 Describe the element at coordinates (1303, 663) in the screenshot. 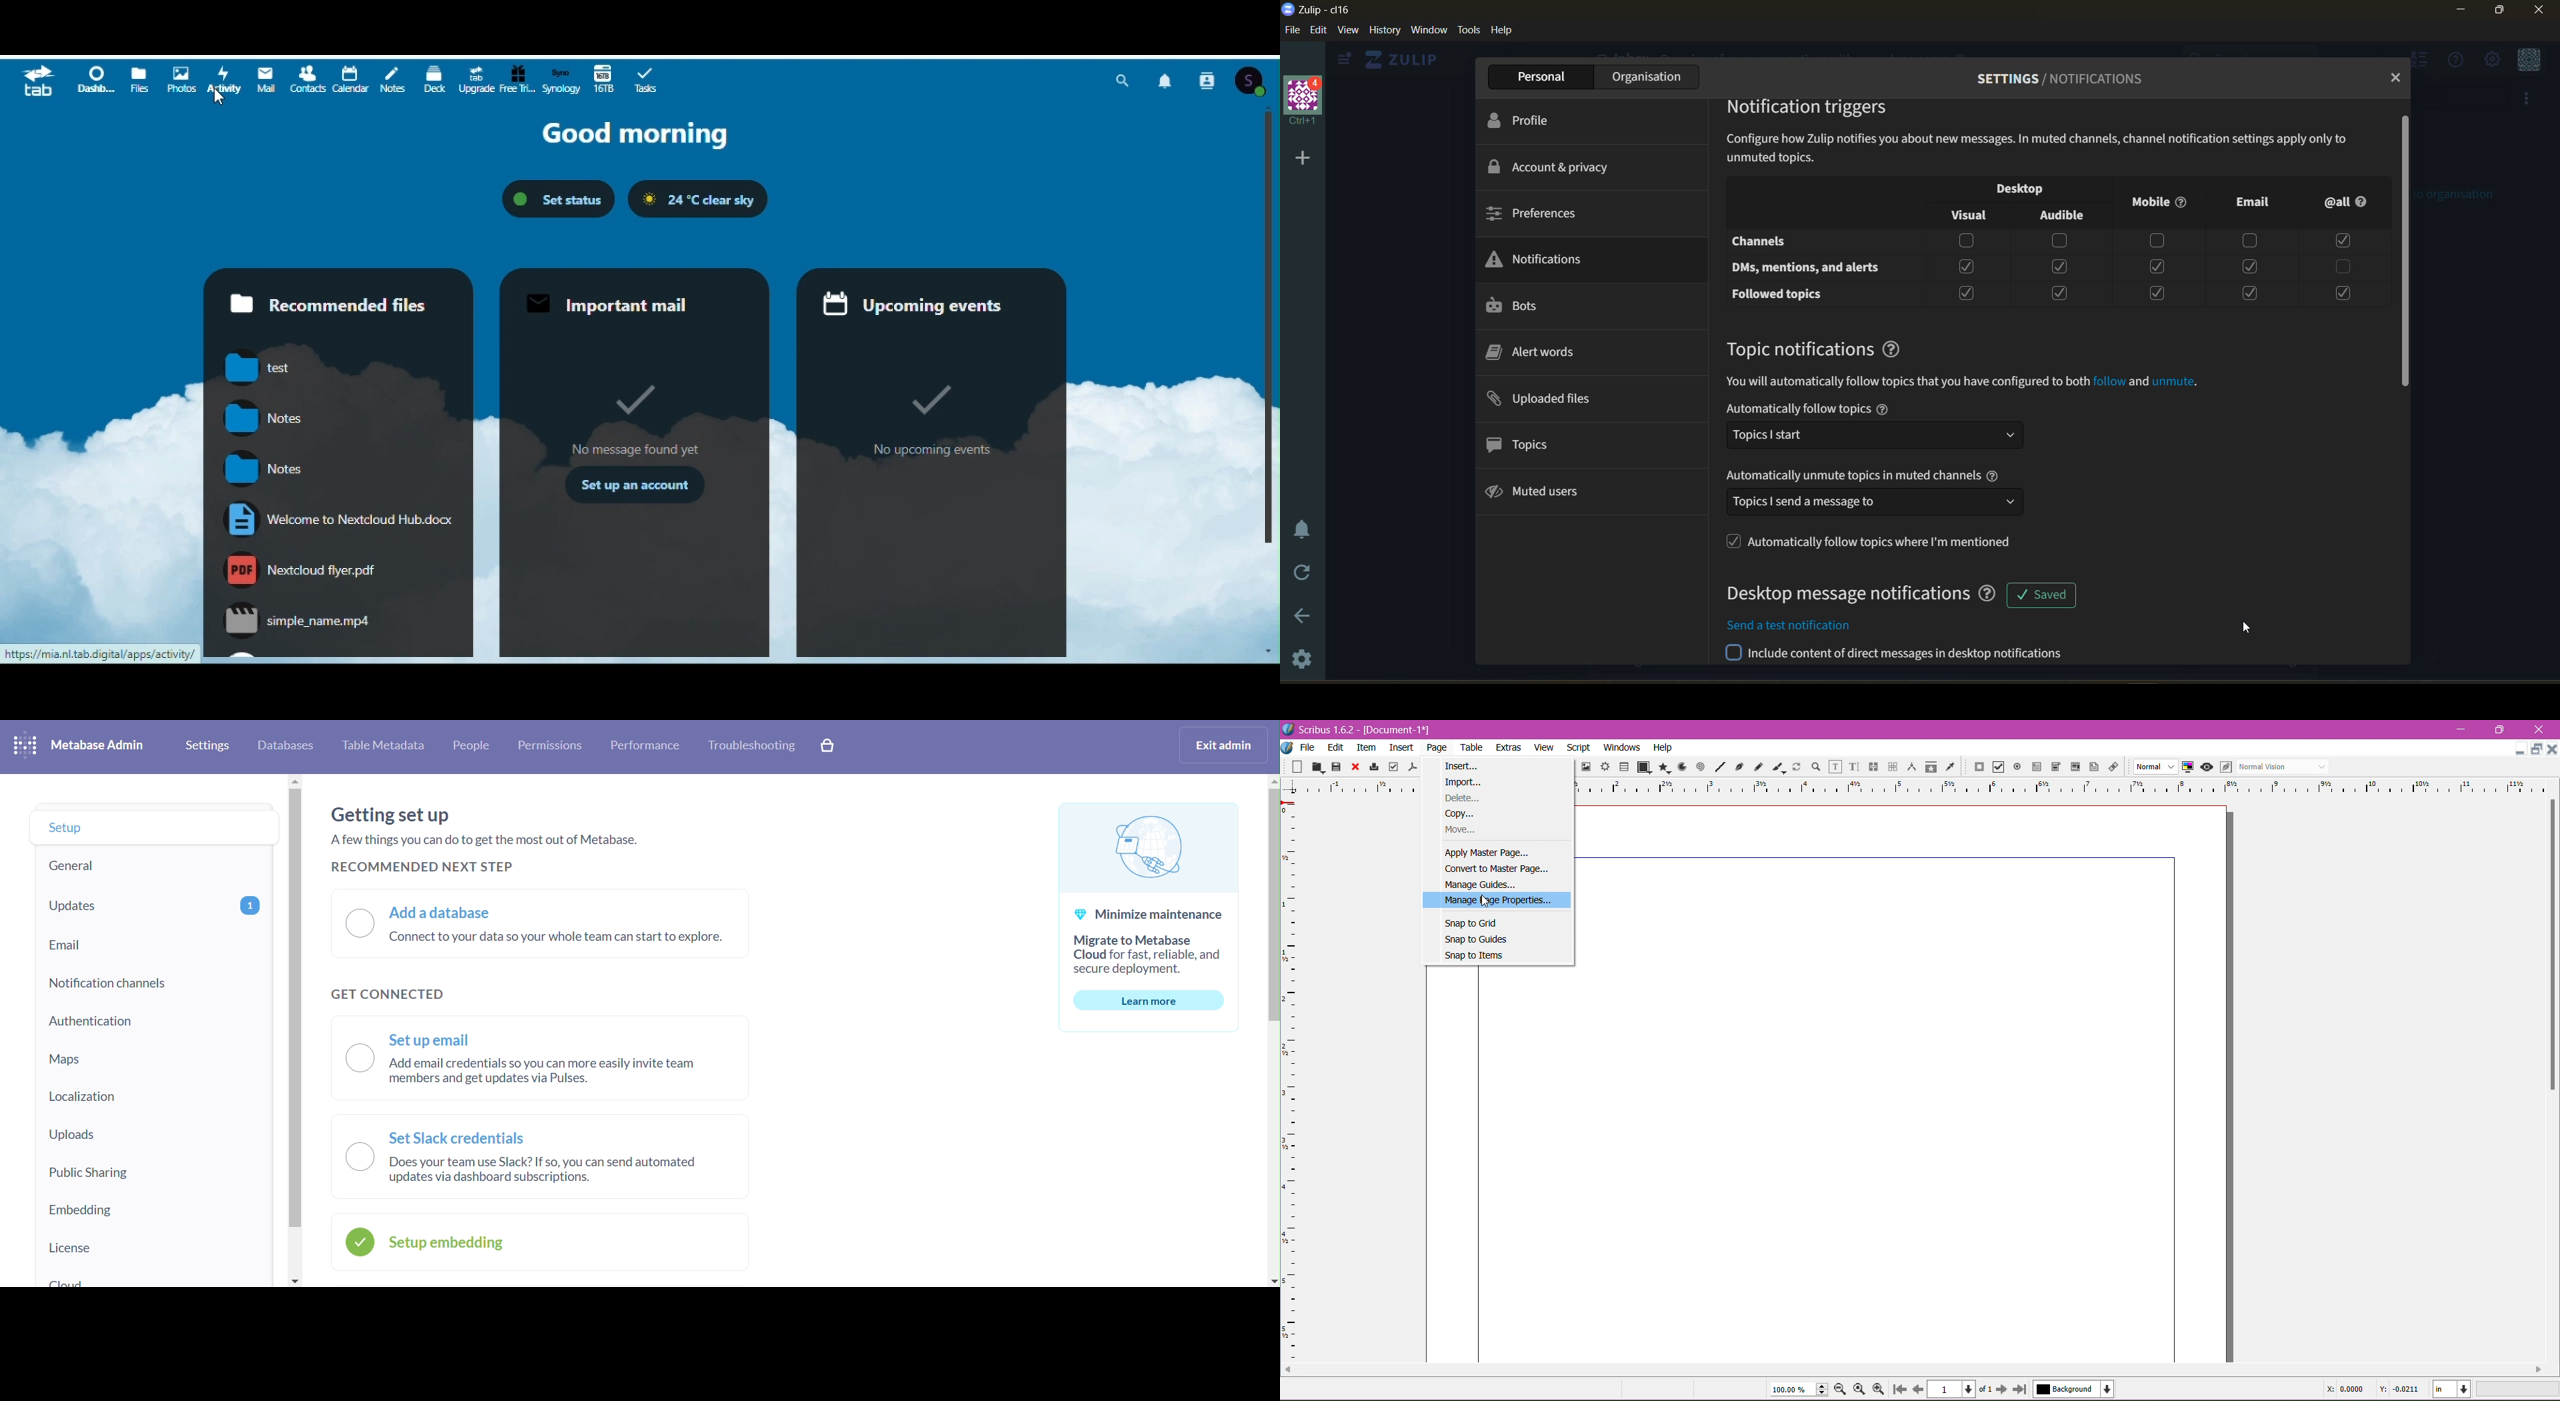

I see `settings` at that location.